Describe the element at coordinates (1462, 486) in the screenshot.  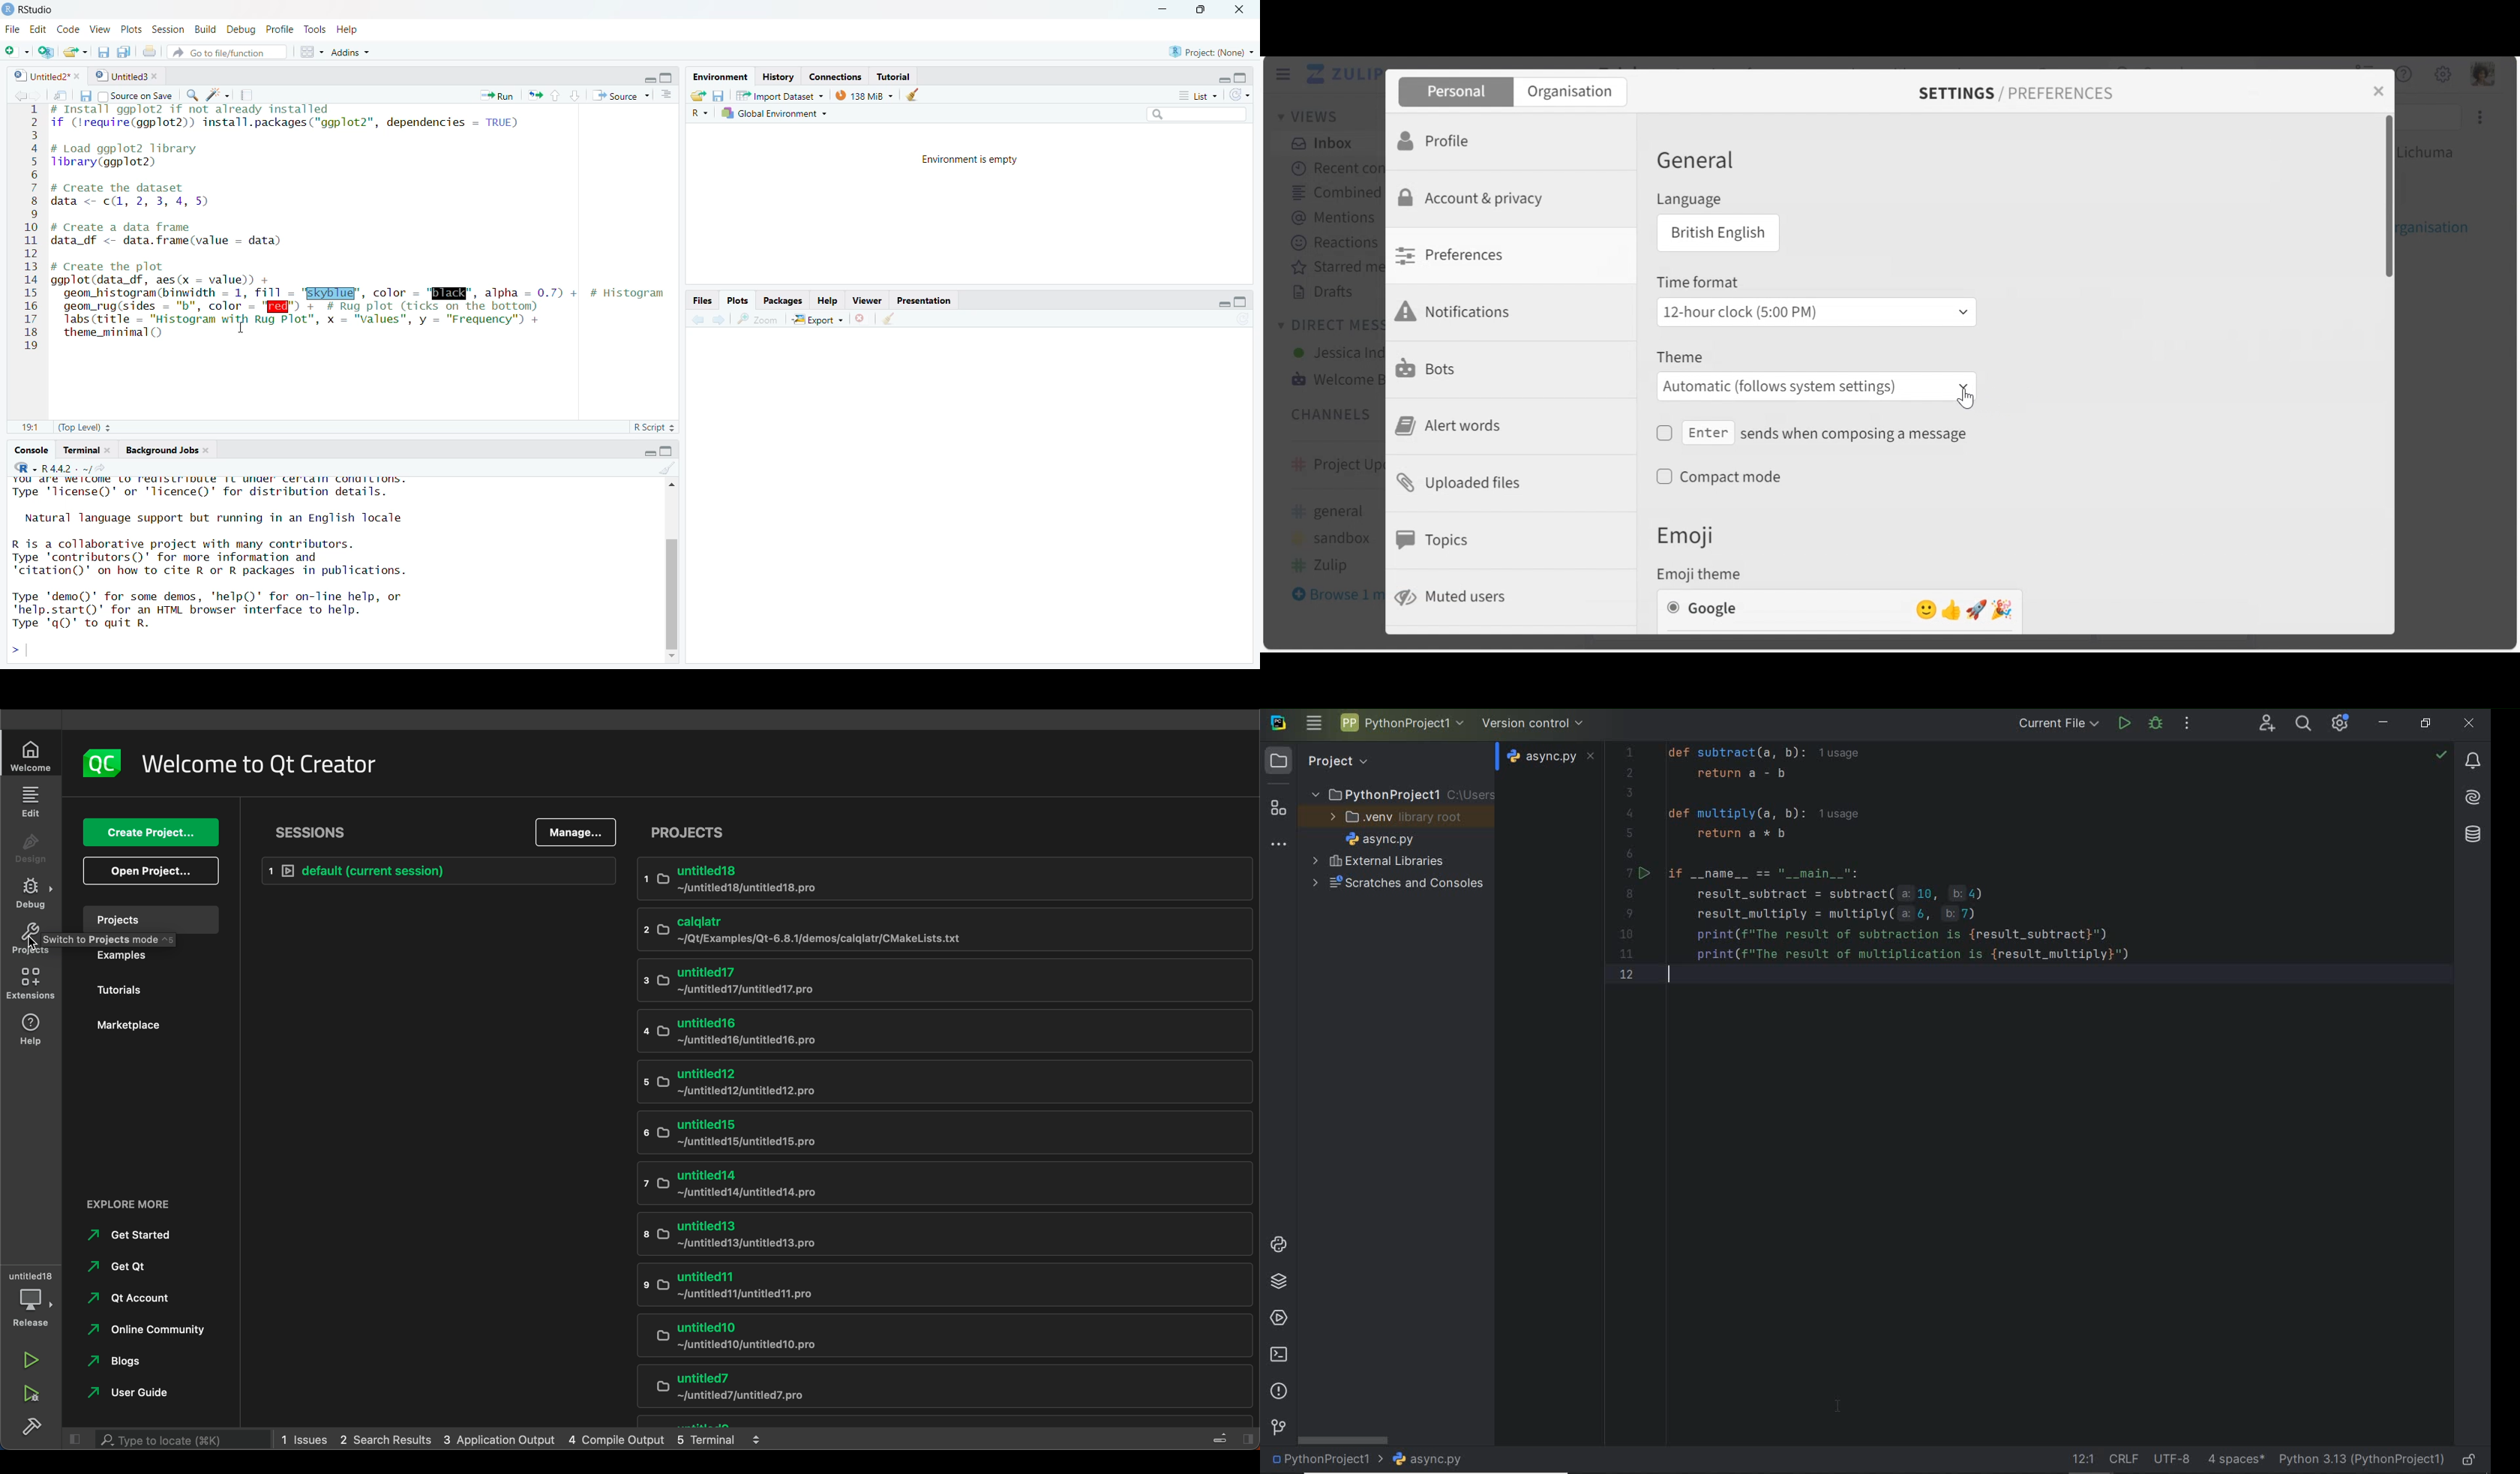
I see `Uploaded Files` at that location.